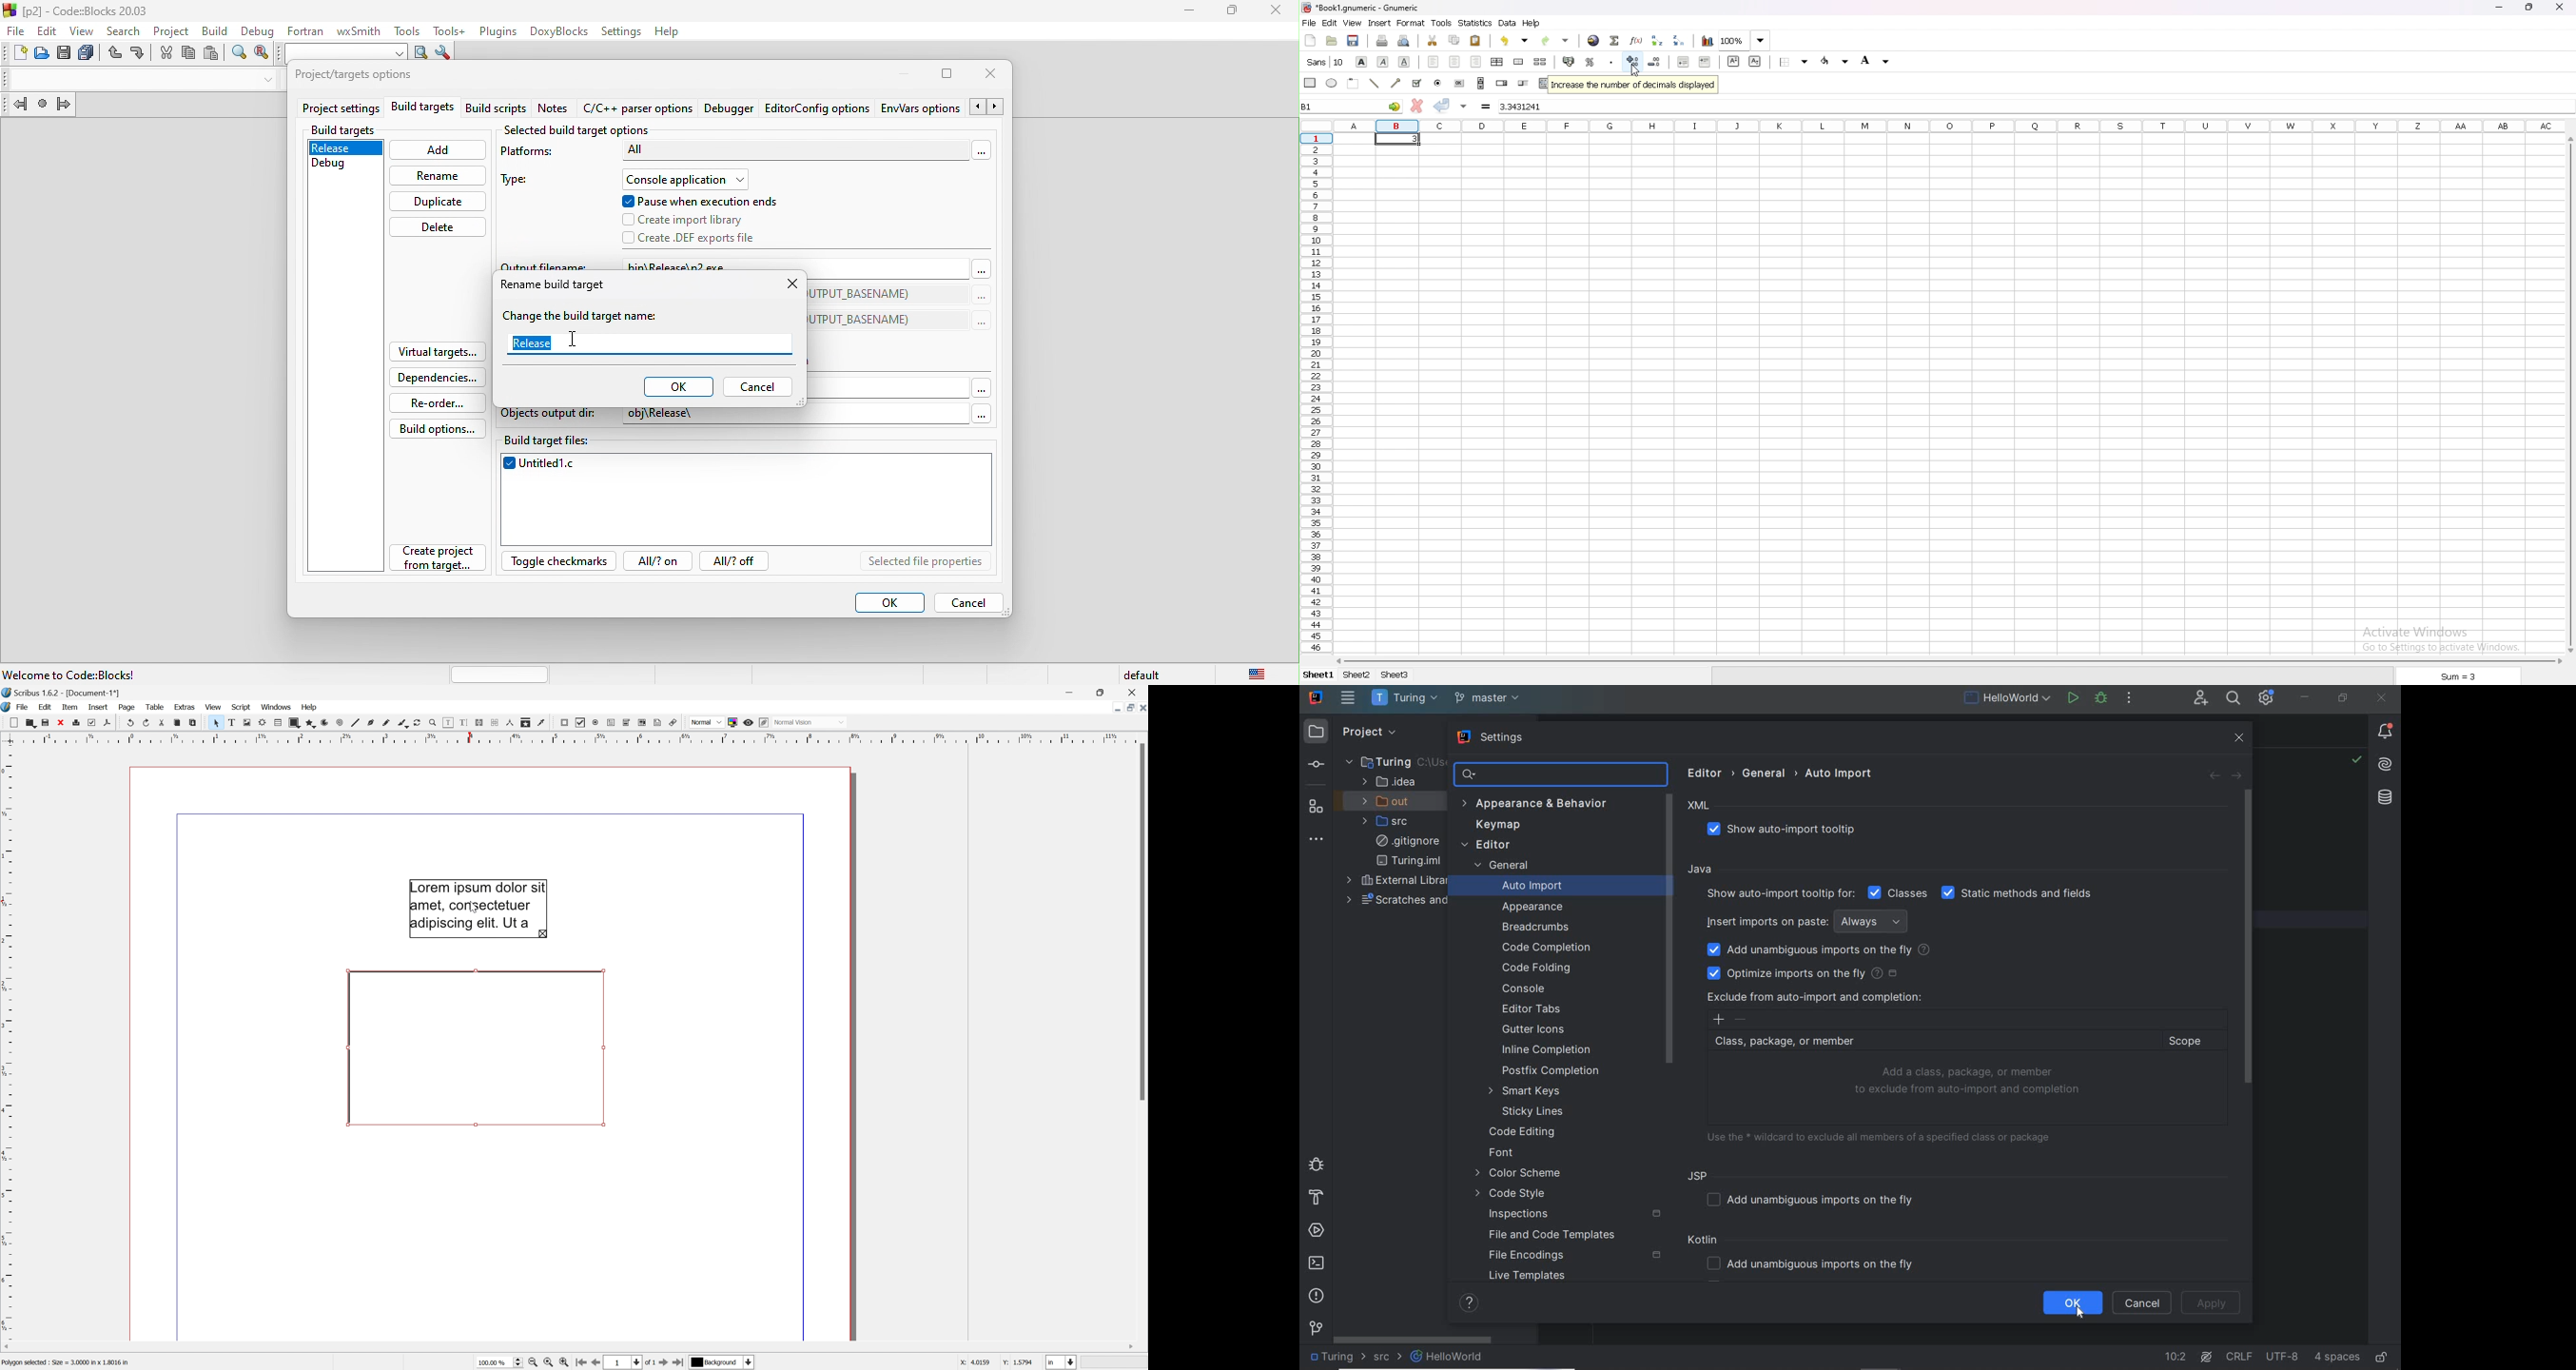 The width and height of the screenshot is (2576, 1372). I want to click on search to text, so click(343, 51).